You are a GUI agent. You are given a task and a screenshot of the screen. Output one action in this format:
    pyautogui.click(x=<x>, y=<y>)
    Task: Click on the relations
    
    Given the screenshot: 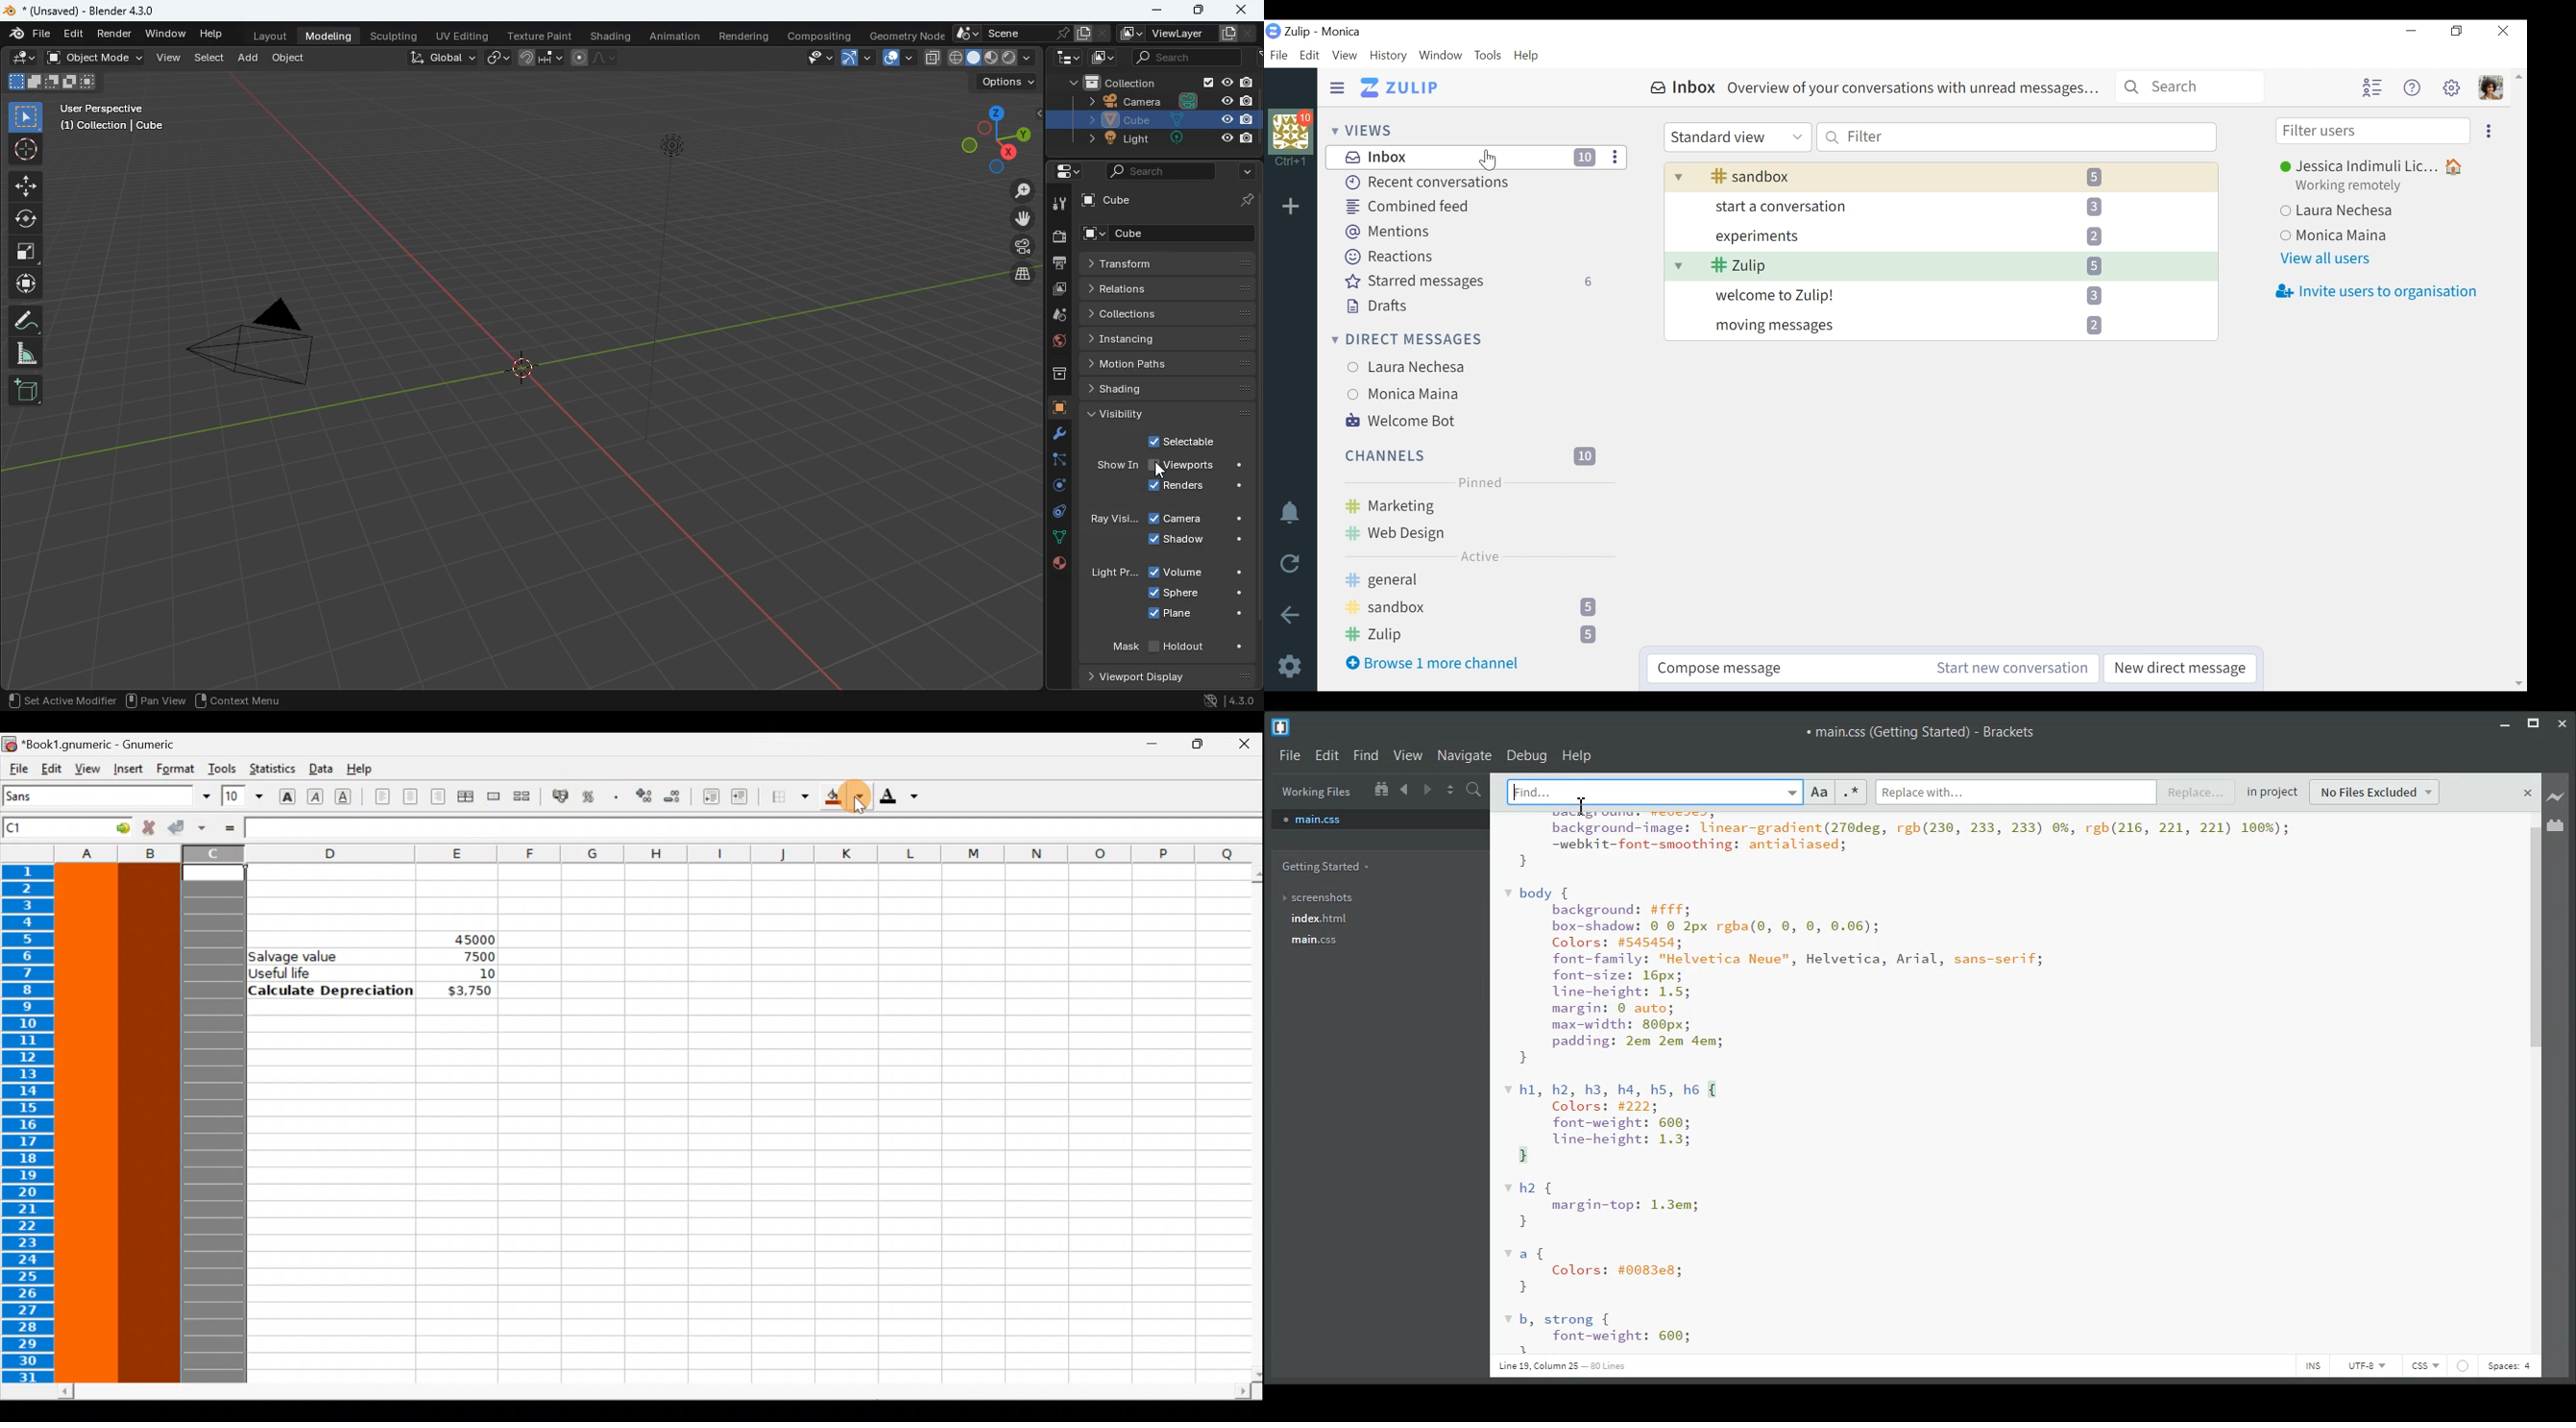 What is the action you would take?
    pyautogui.click(x=1173, y=289)
    